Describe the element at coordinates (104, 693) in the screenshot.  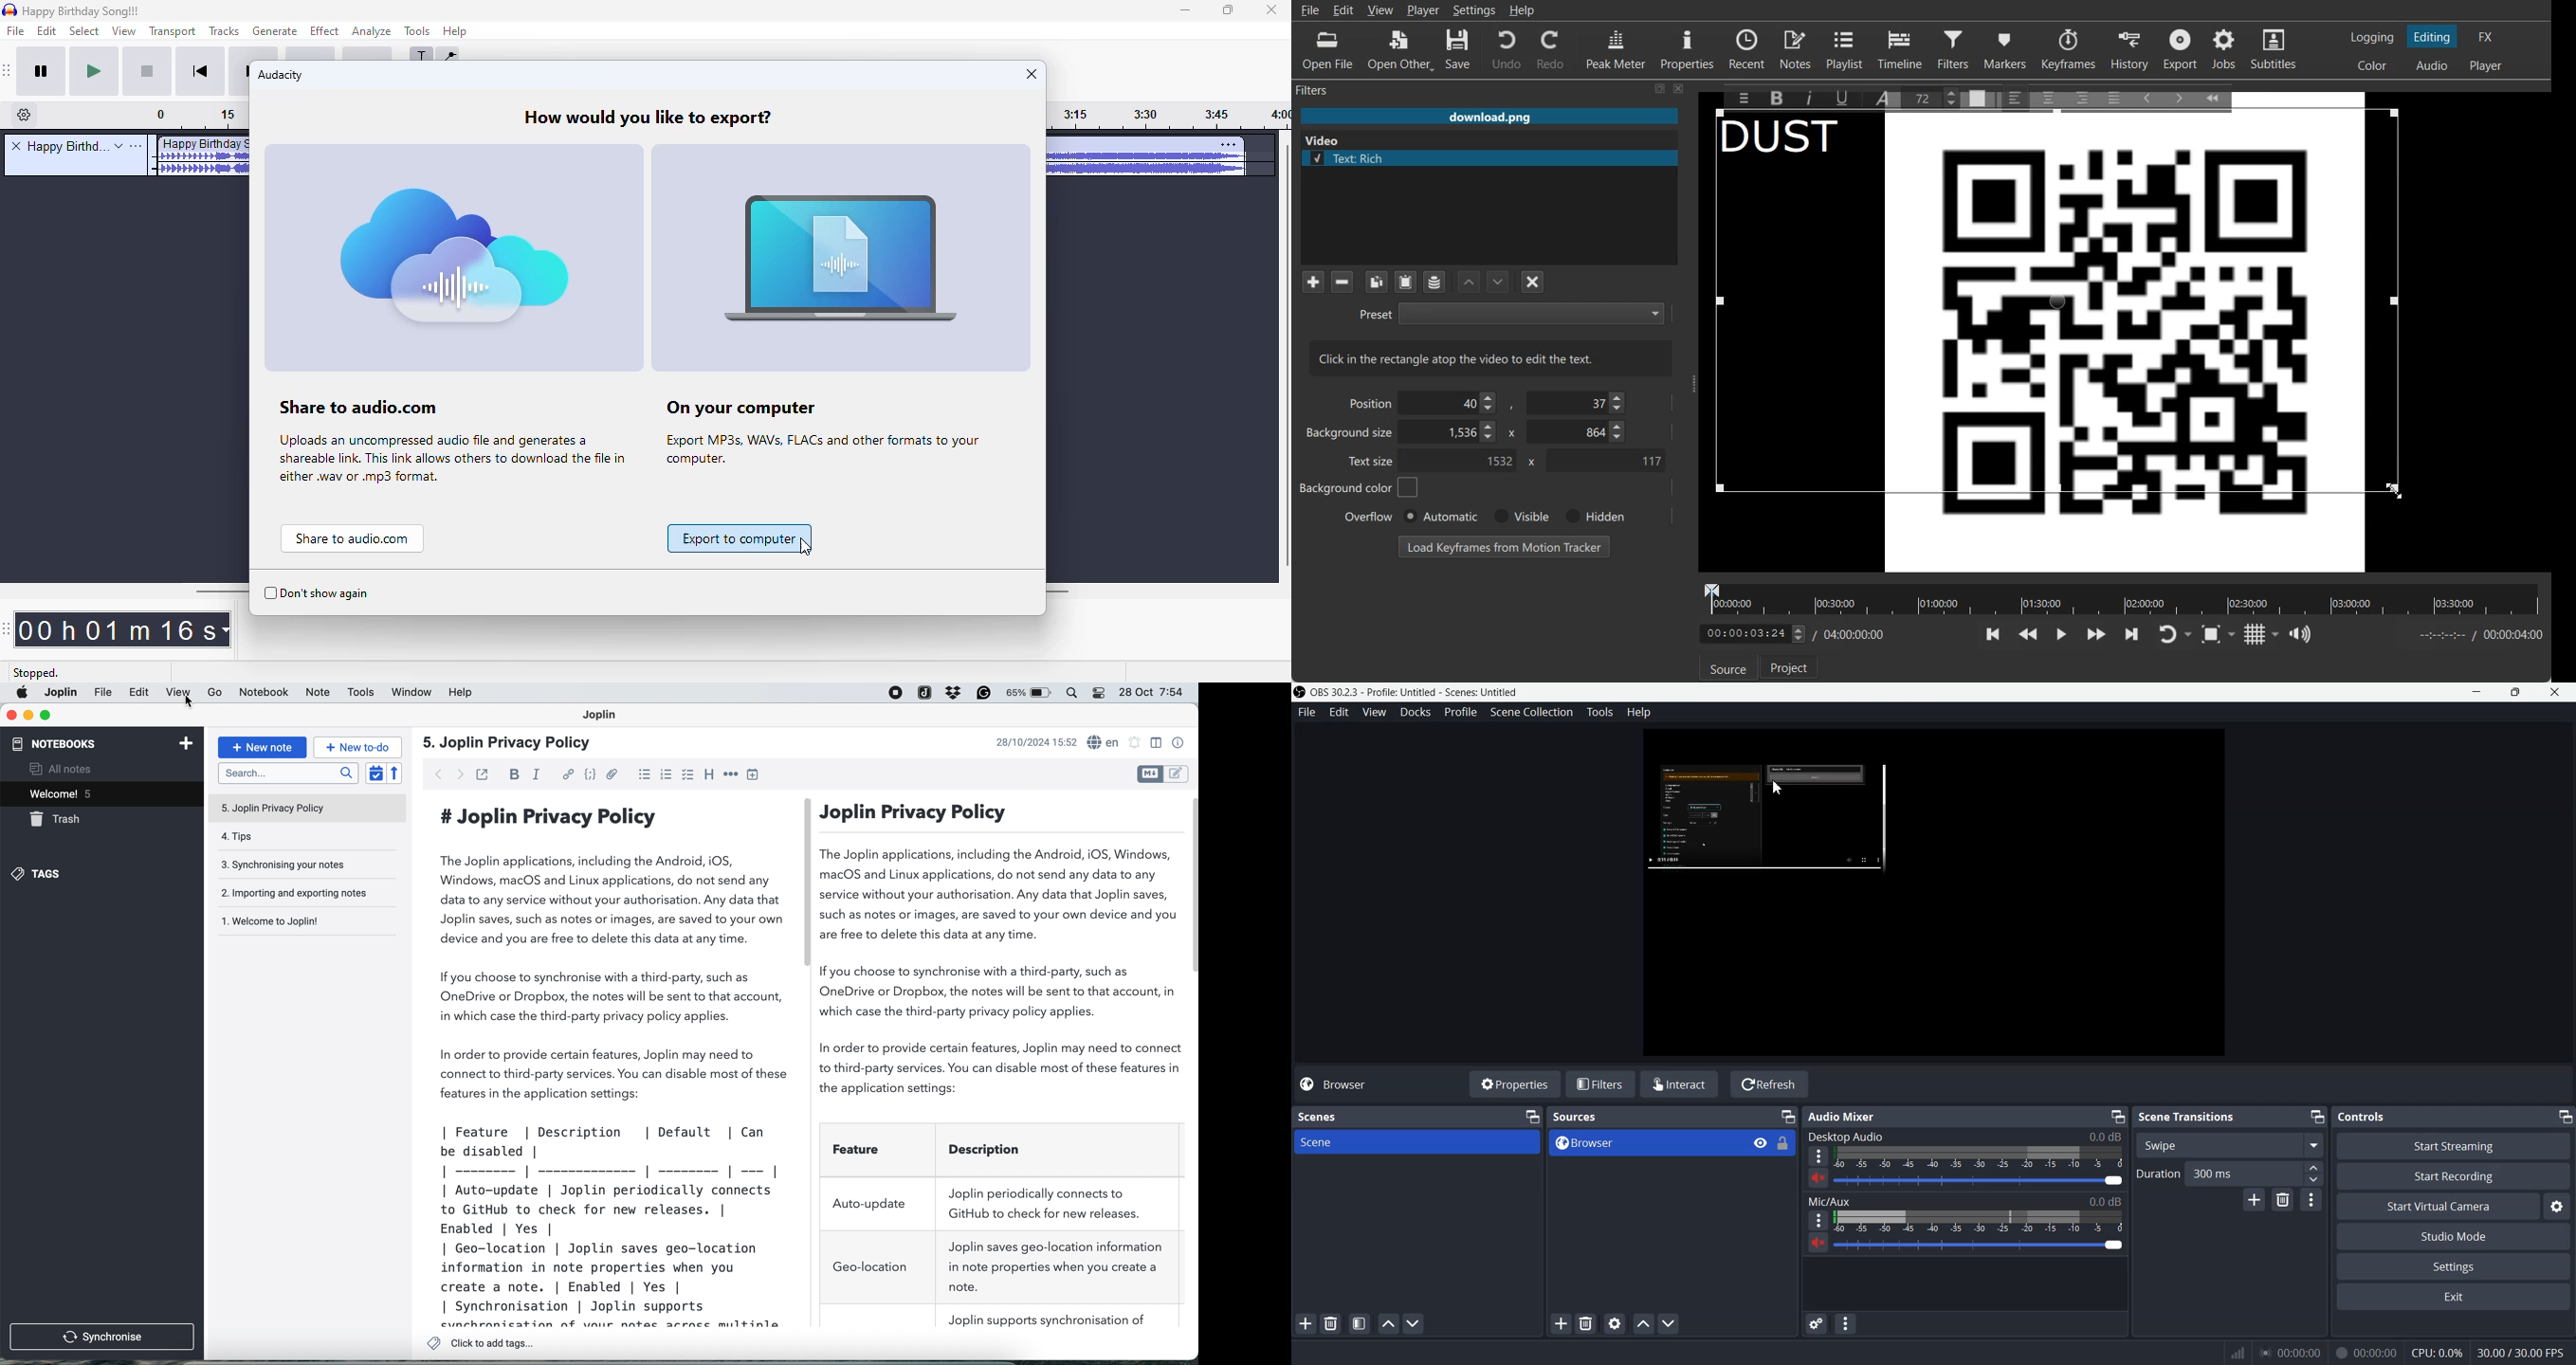
I see `joplin` at that location.